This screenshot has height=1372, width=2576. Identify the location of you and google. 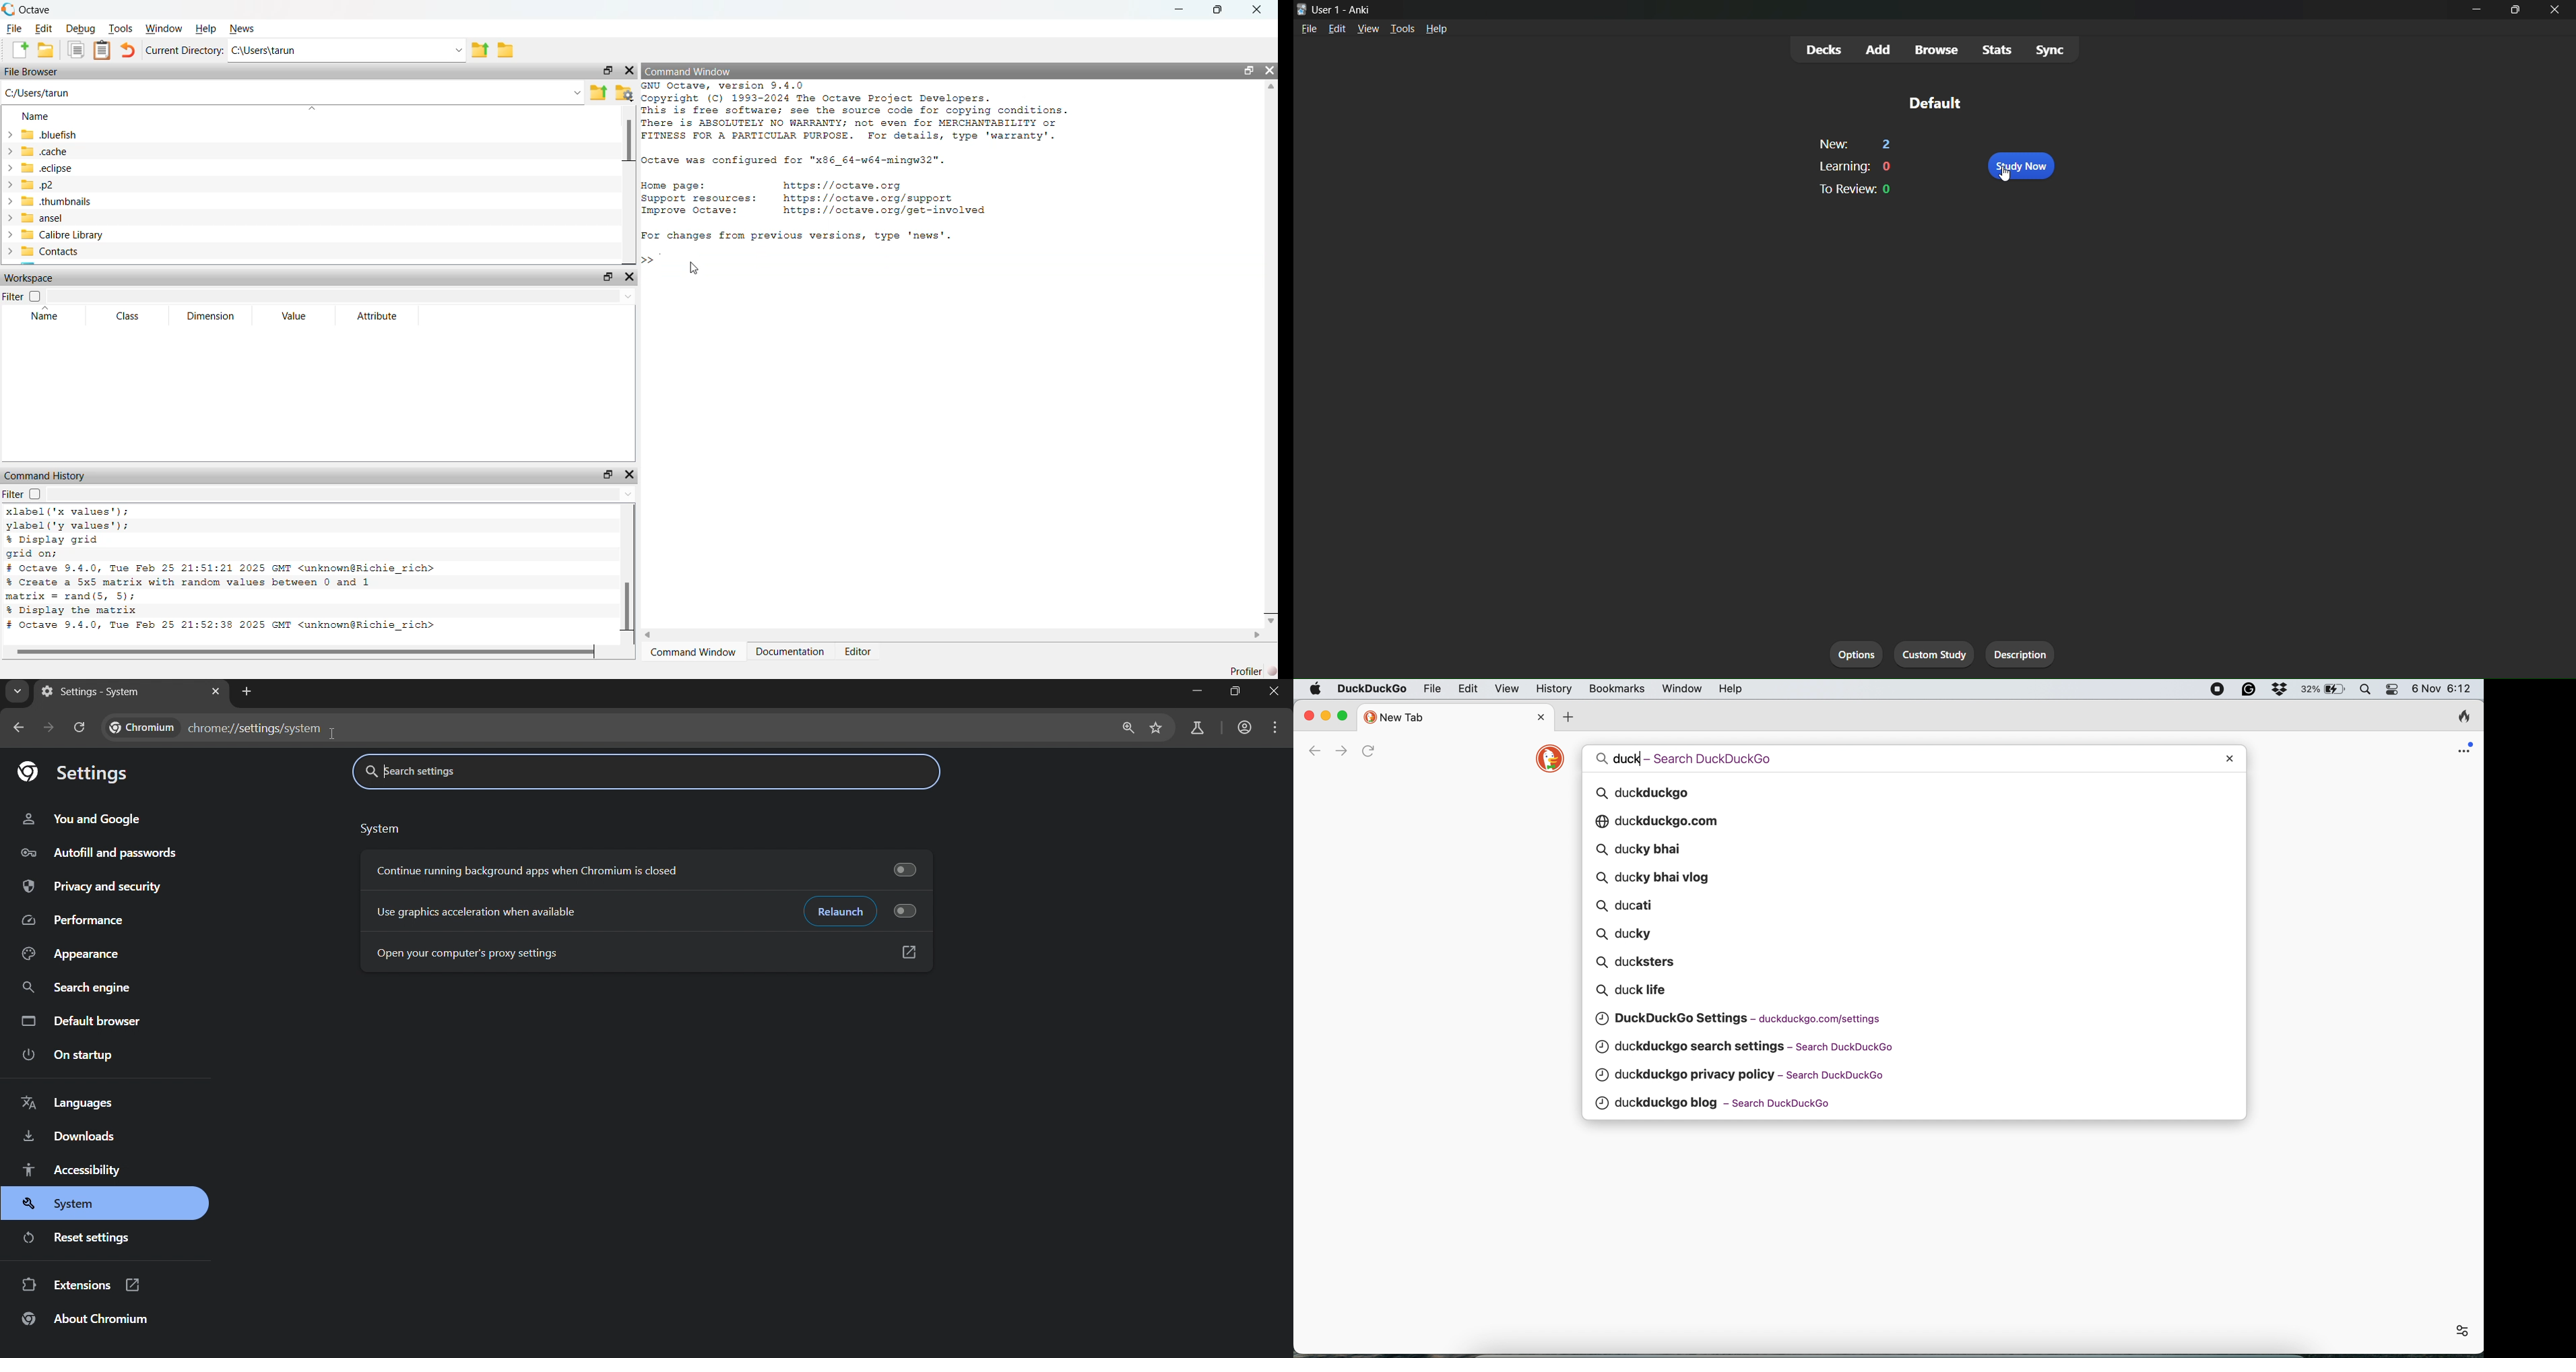
(80, 818).